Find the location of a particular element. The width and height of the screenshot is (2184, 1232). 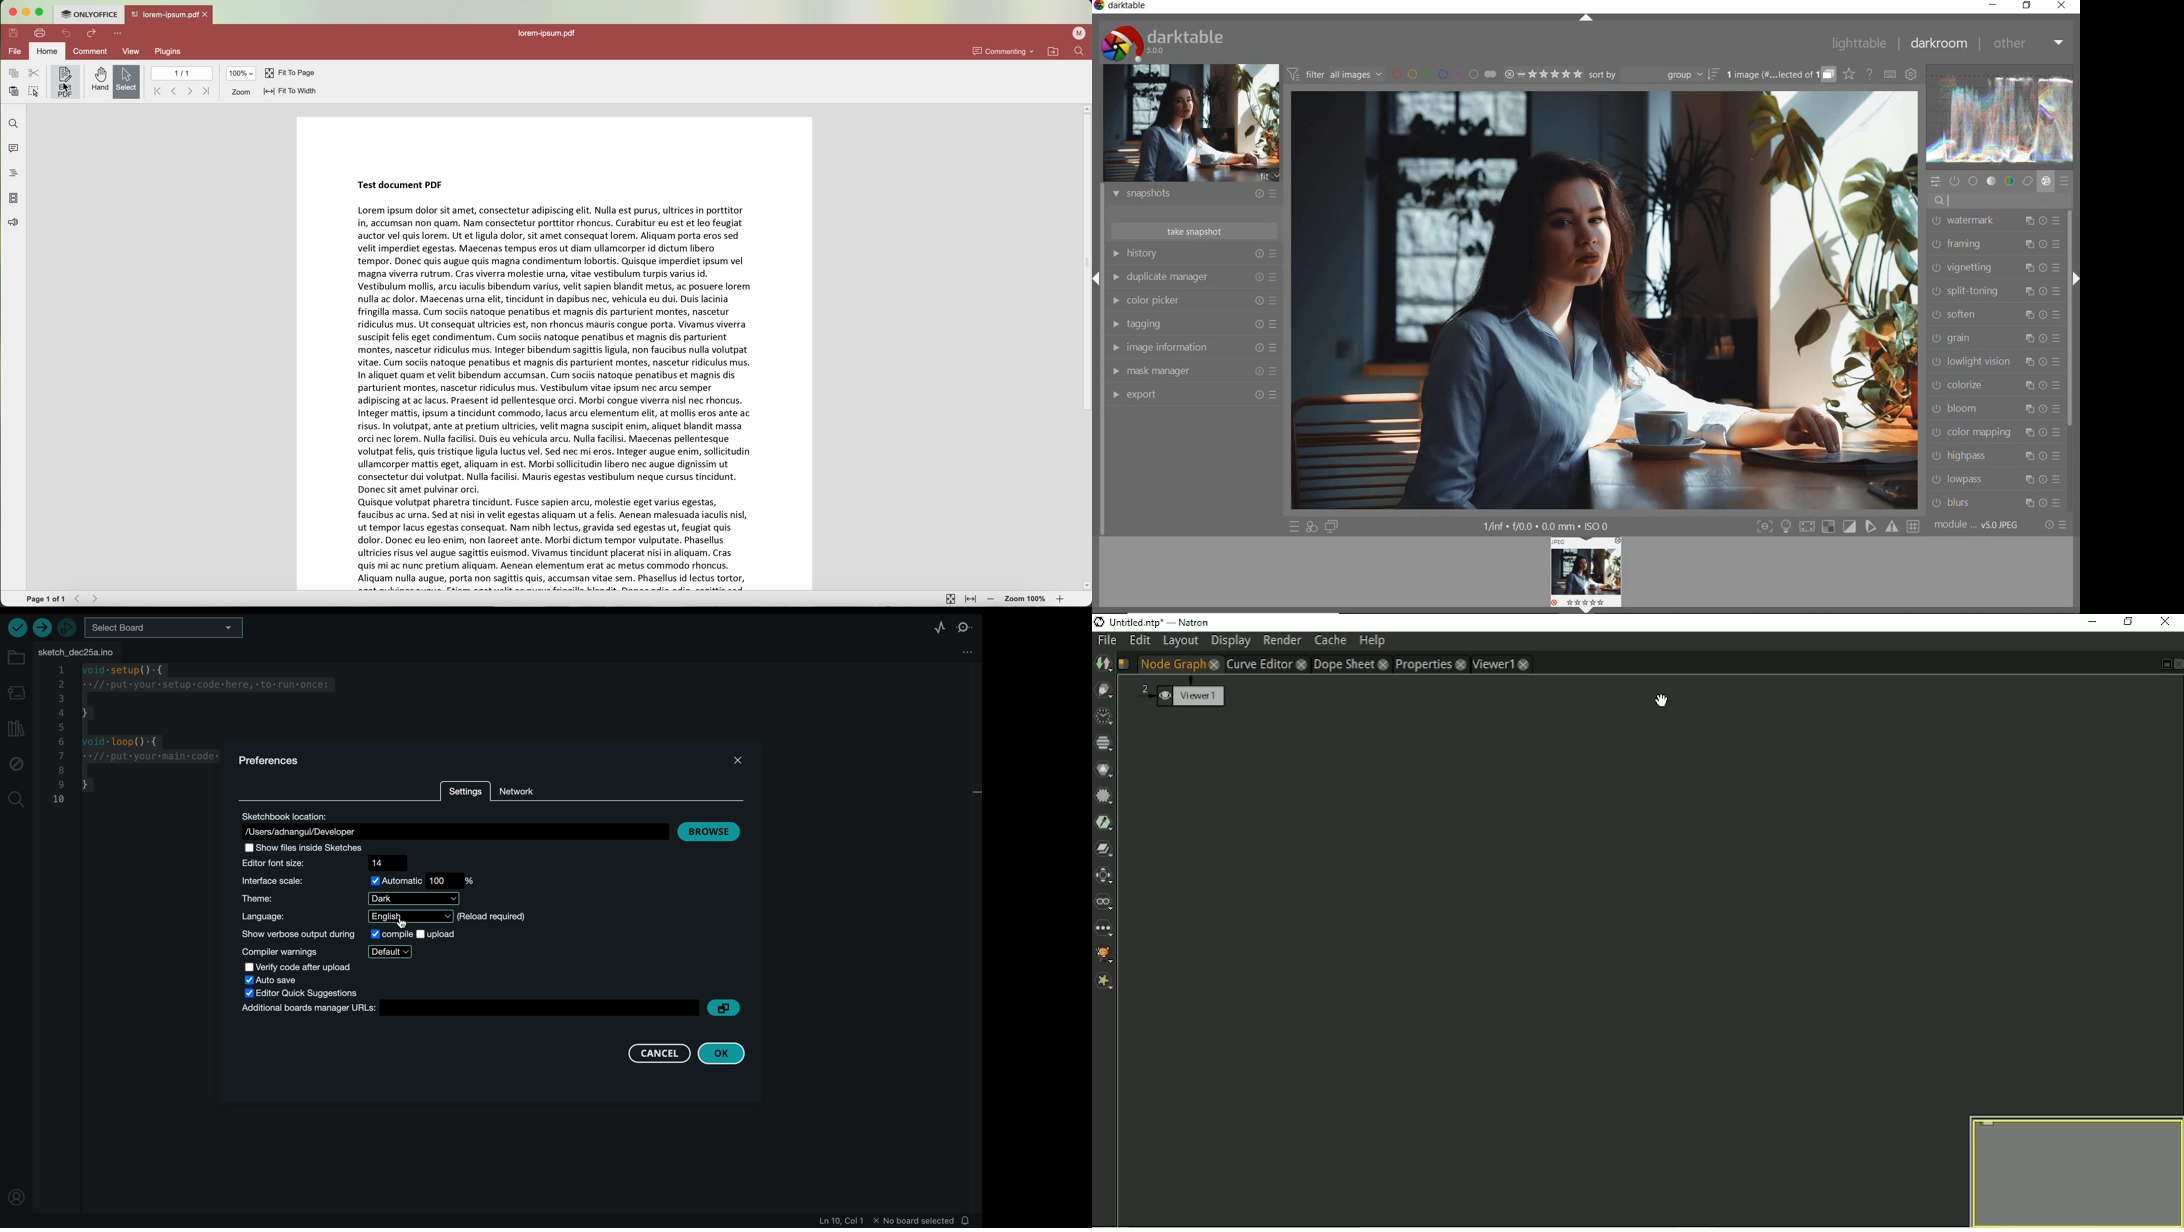

headings is located at coordinates (14, 174).